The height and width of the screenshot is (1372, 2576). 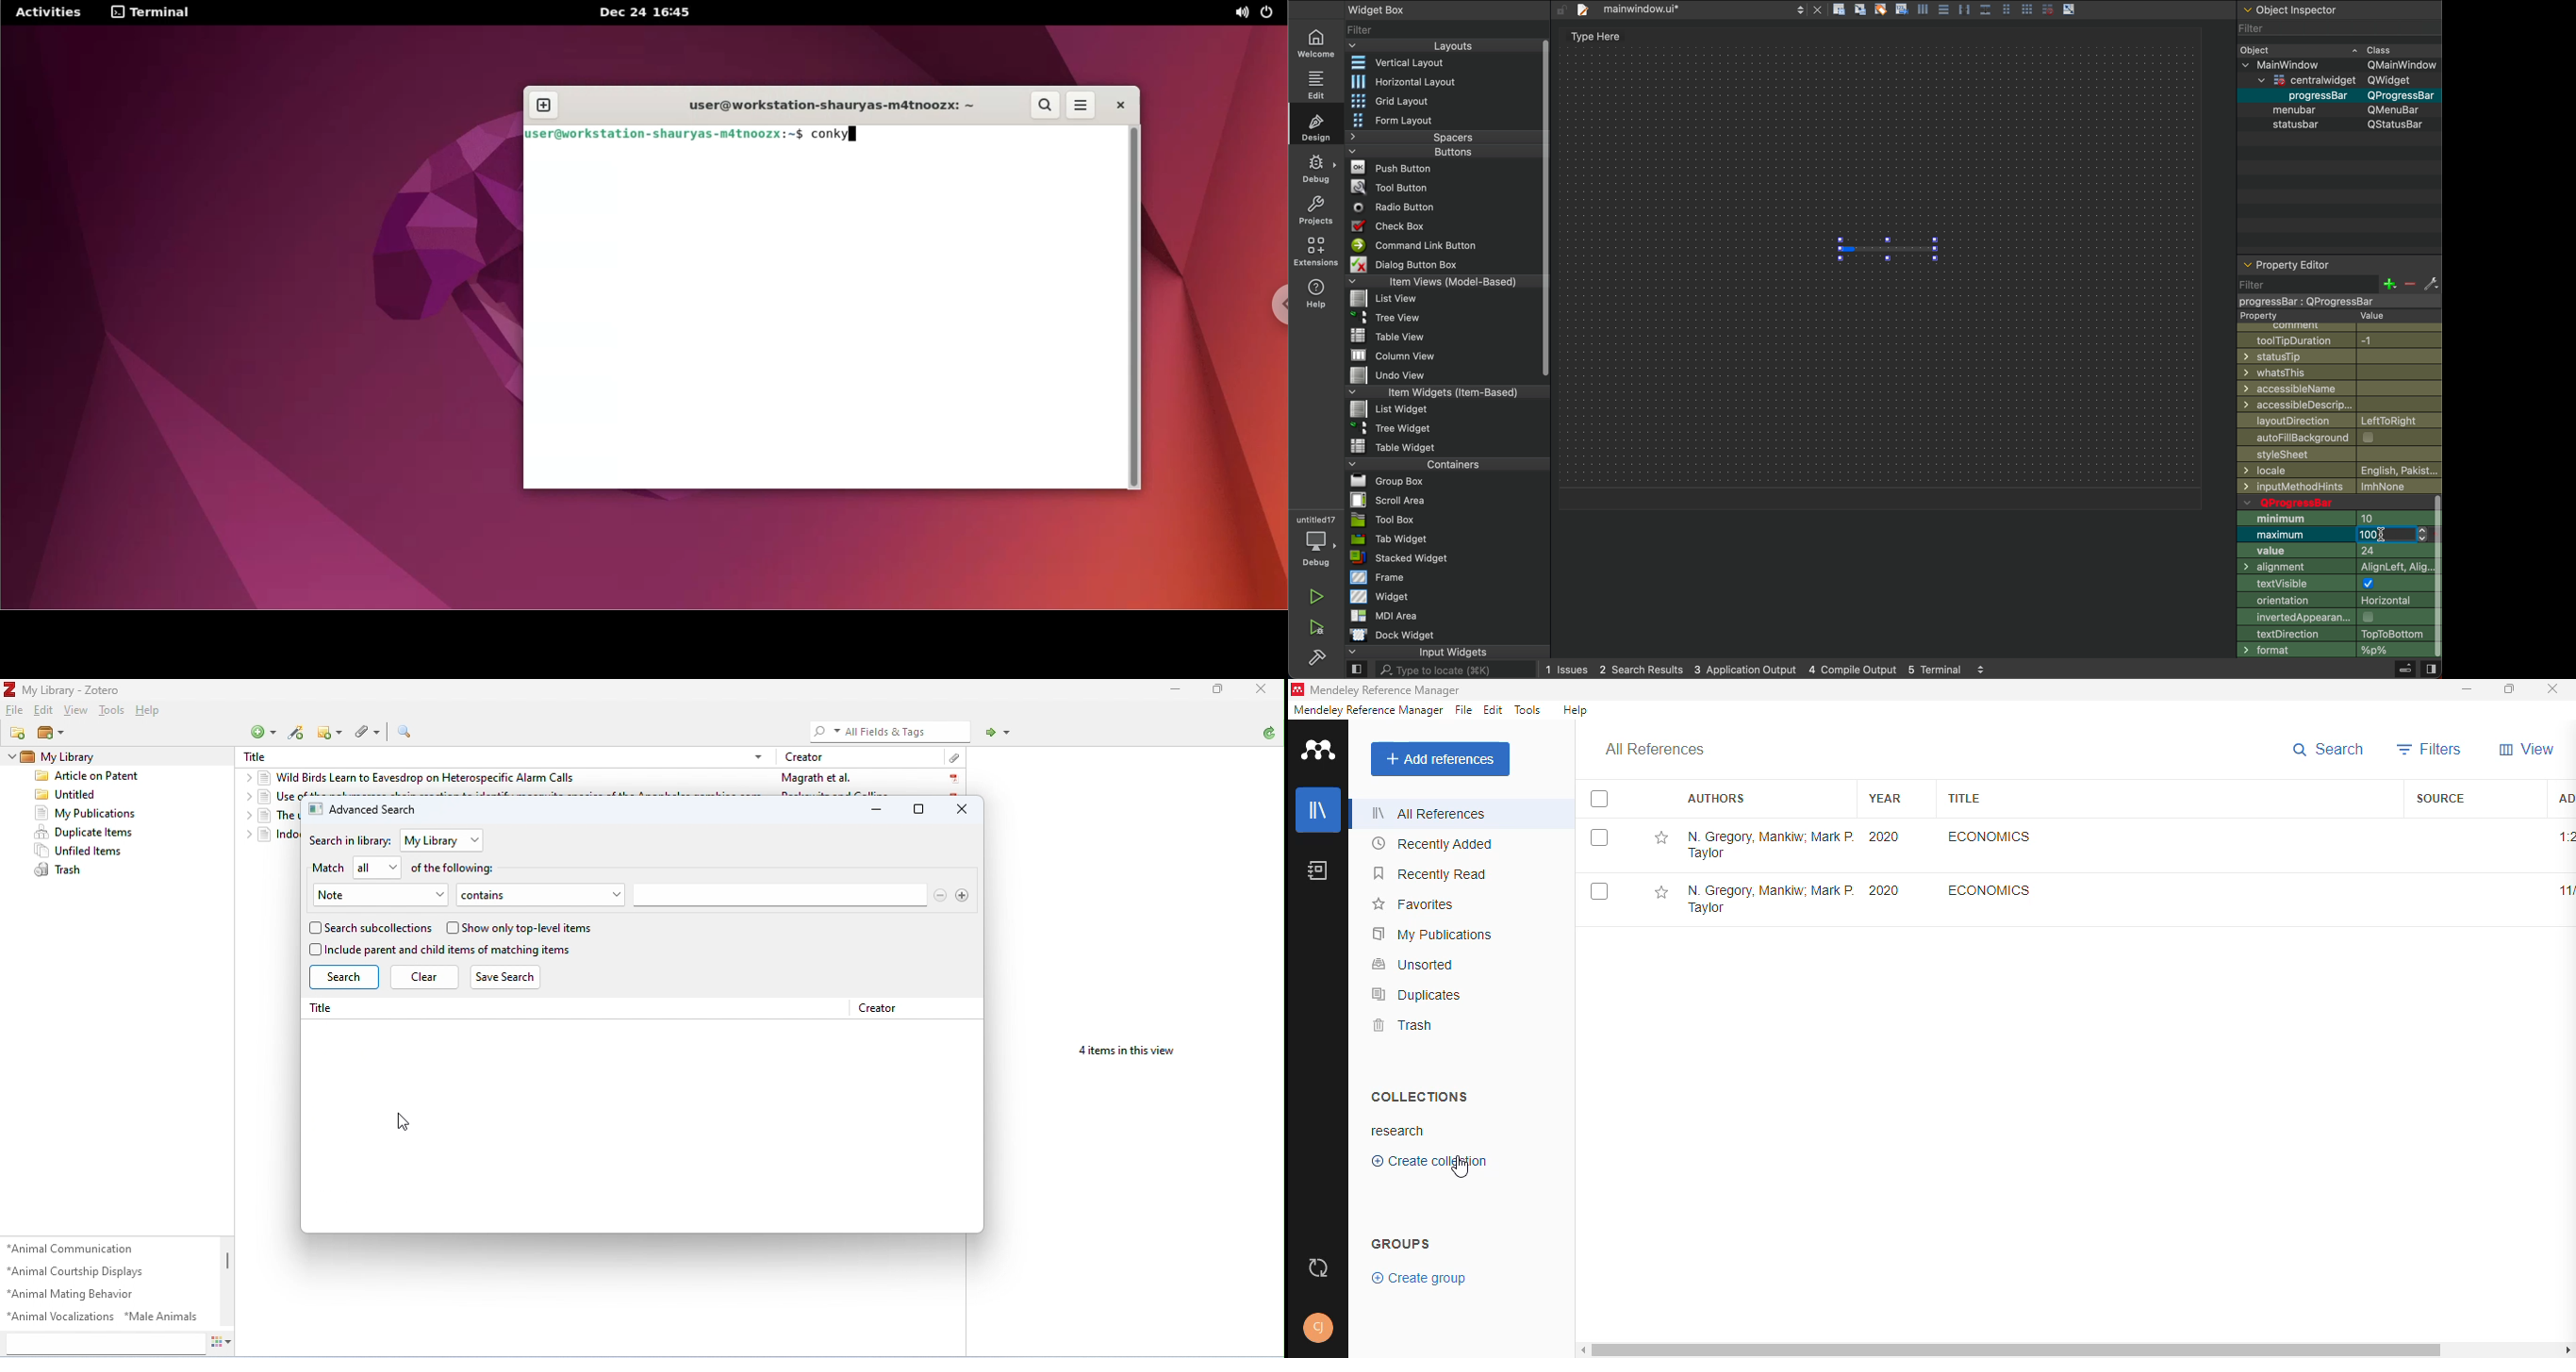 What do you see at coordinates (2340, 420) in the screenshot?
I see `layoutDirection` at bounding box center [2340, 420].